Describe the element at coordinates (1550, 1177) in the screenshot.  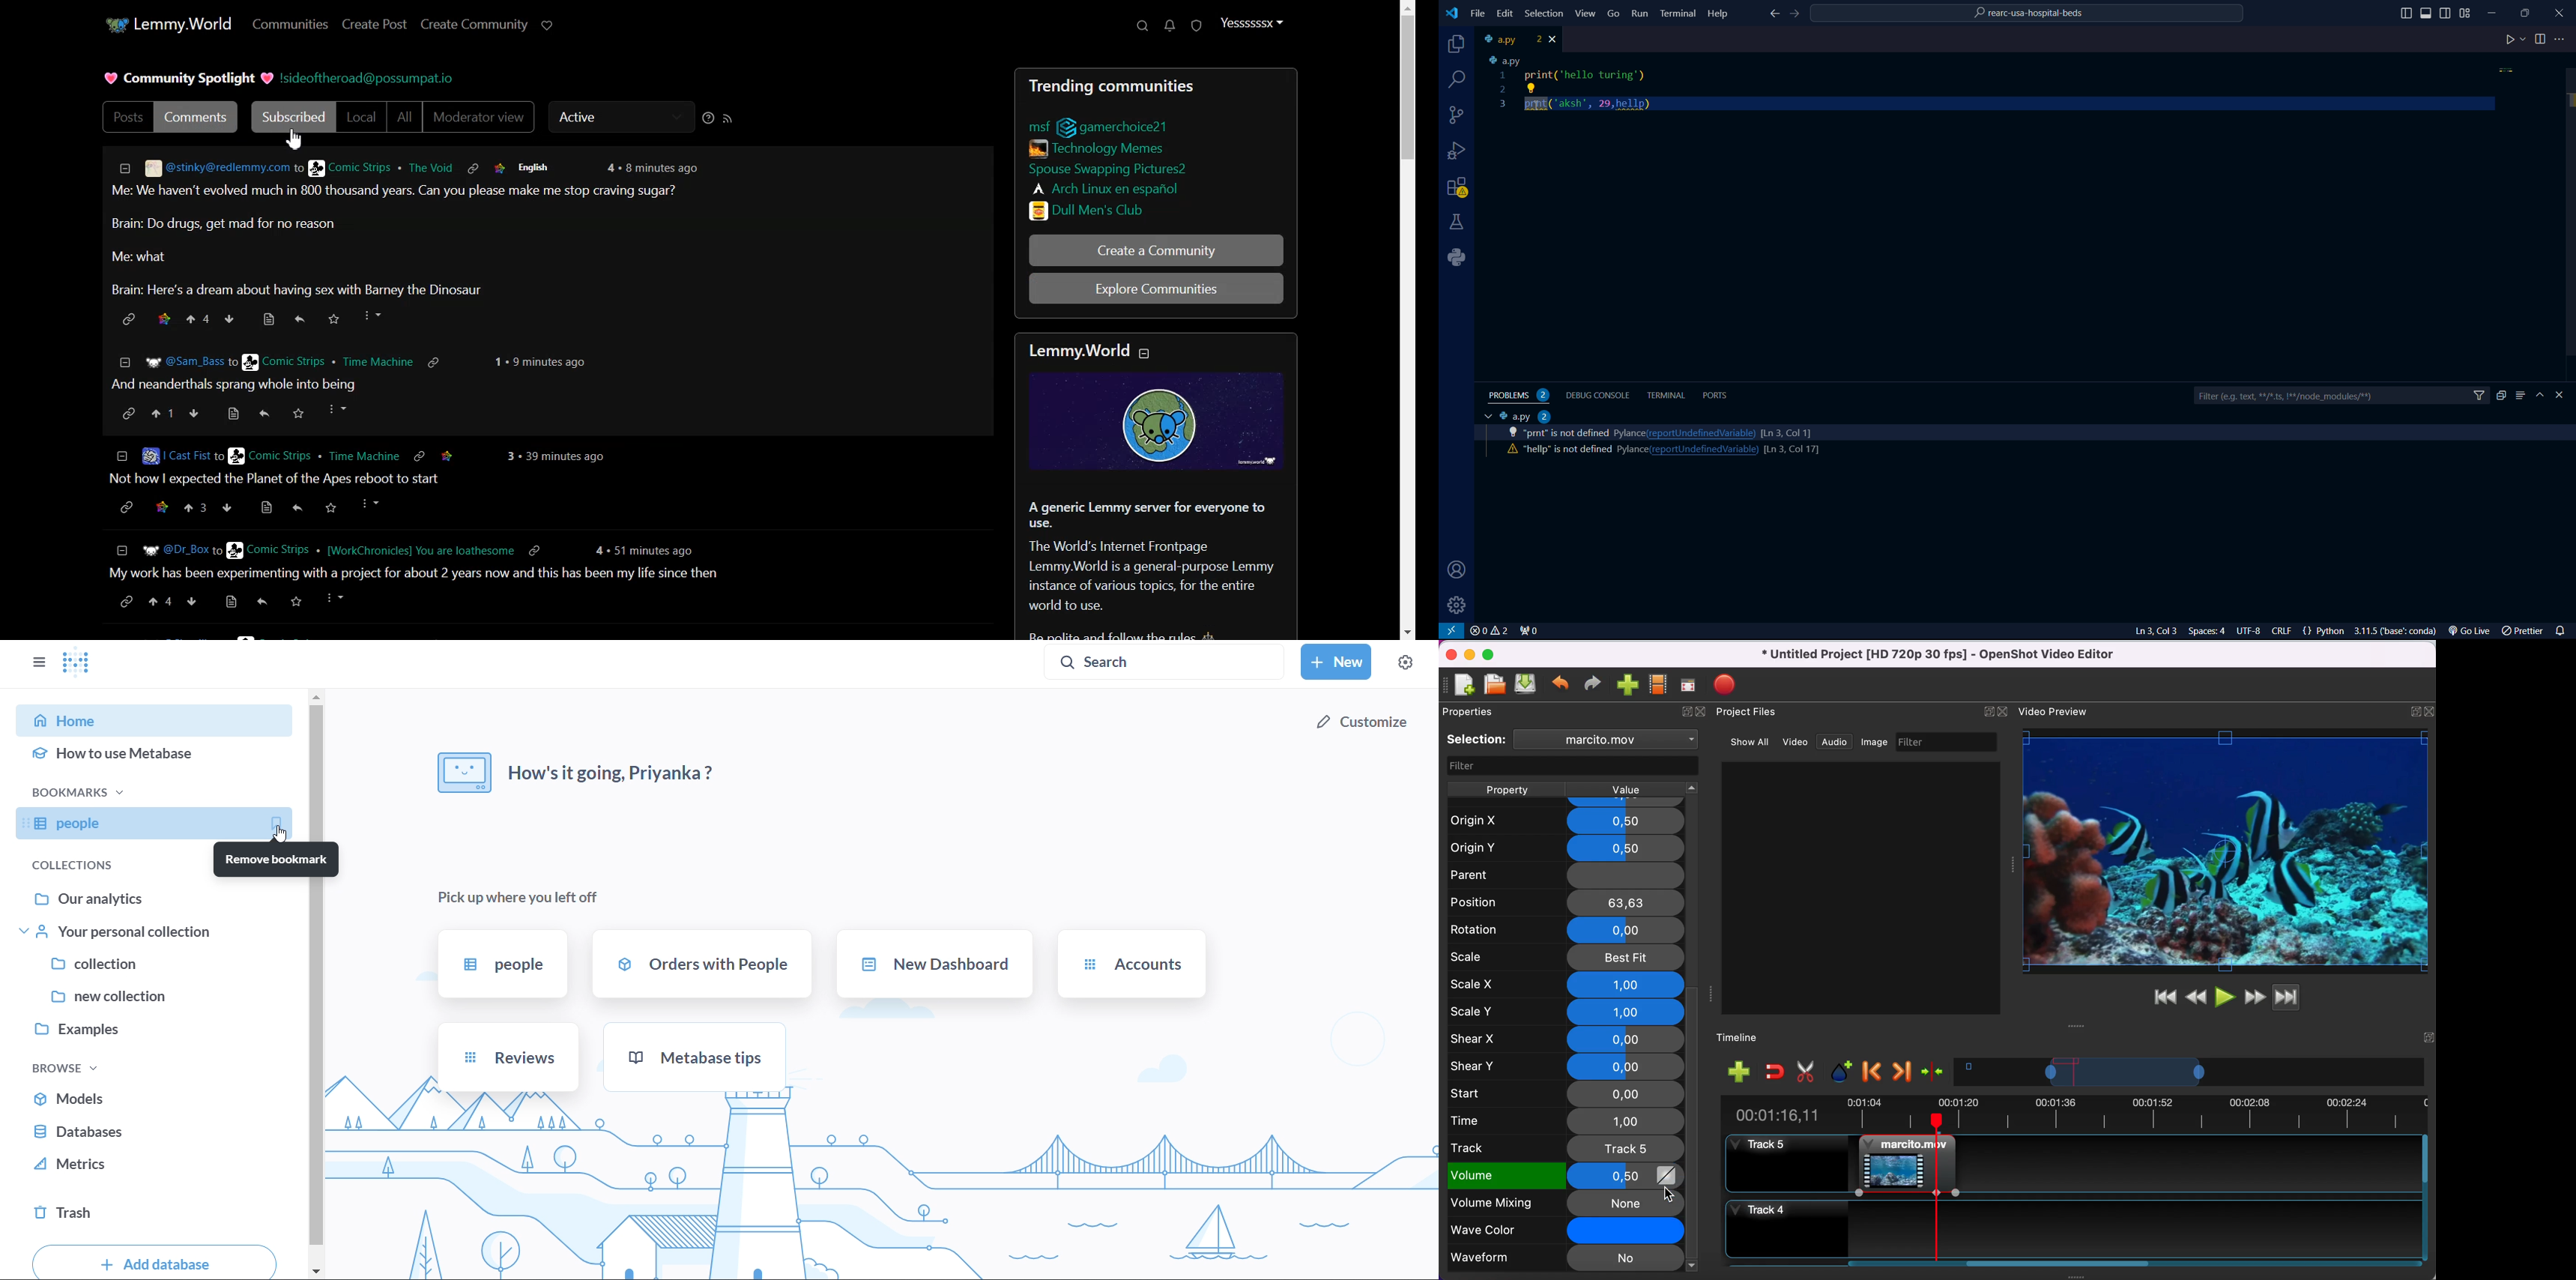
I see `volume 0,5` at that location.